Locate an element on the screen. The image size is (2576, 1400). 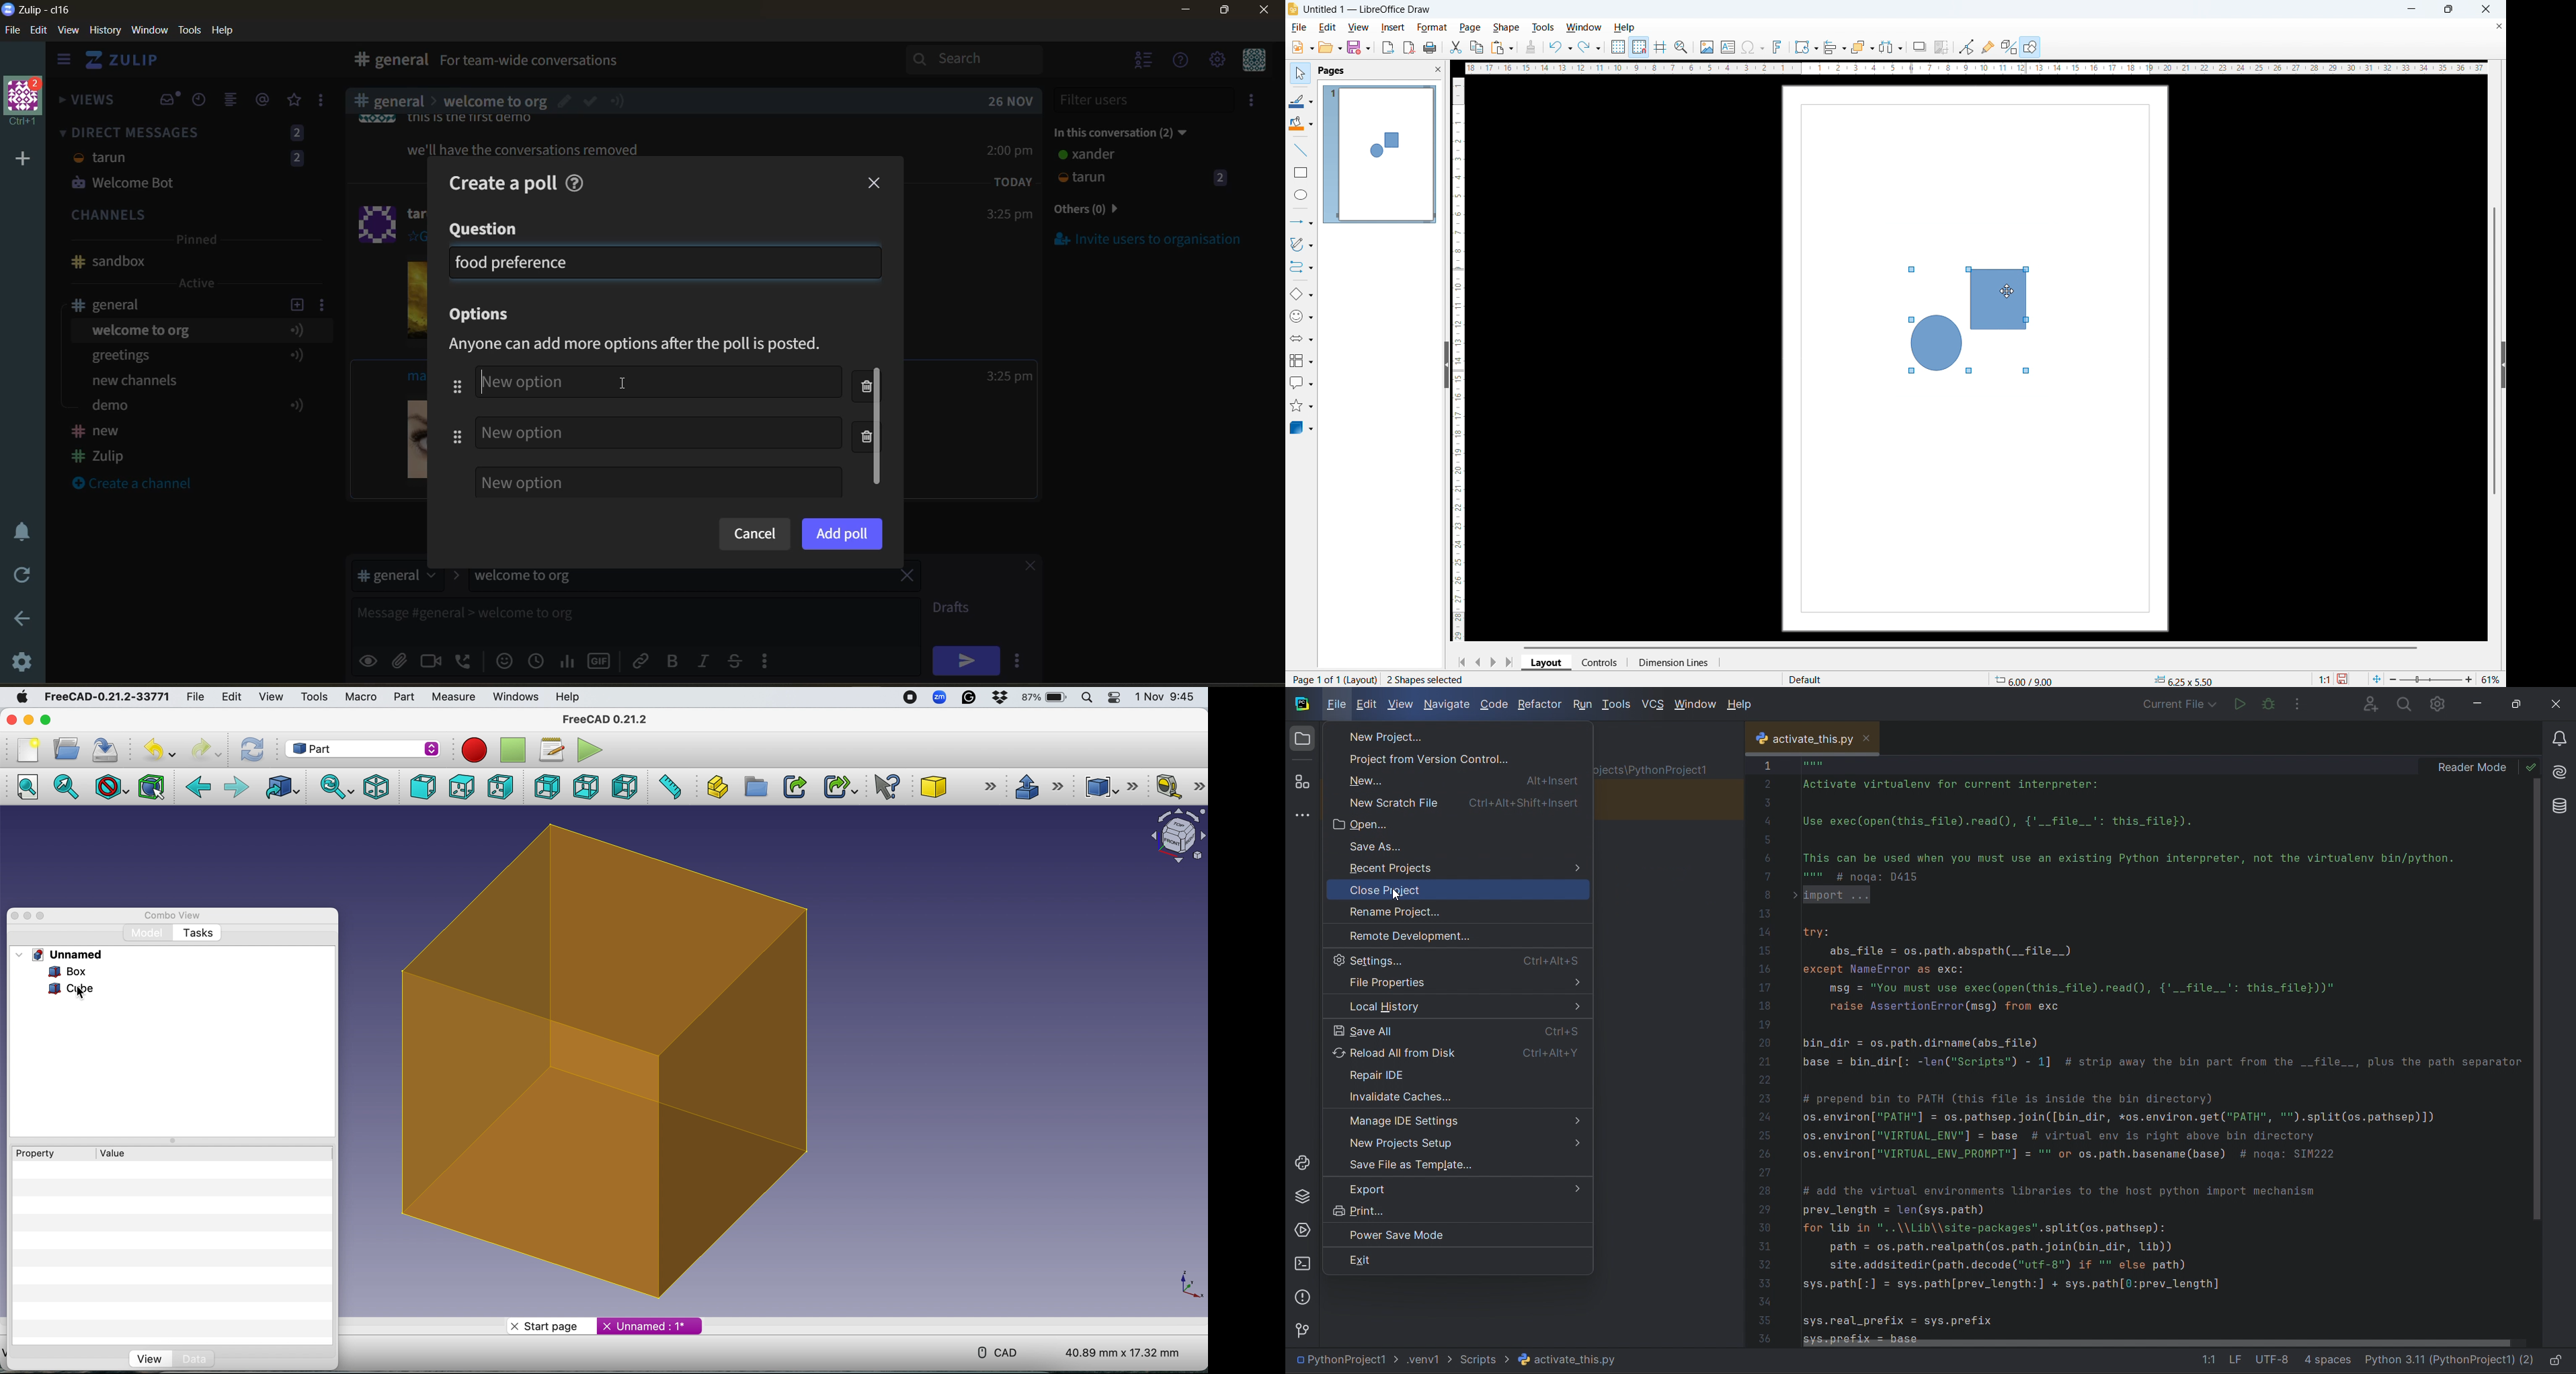
tools is located at coordinates (1613, 704).